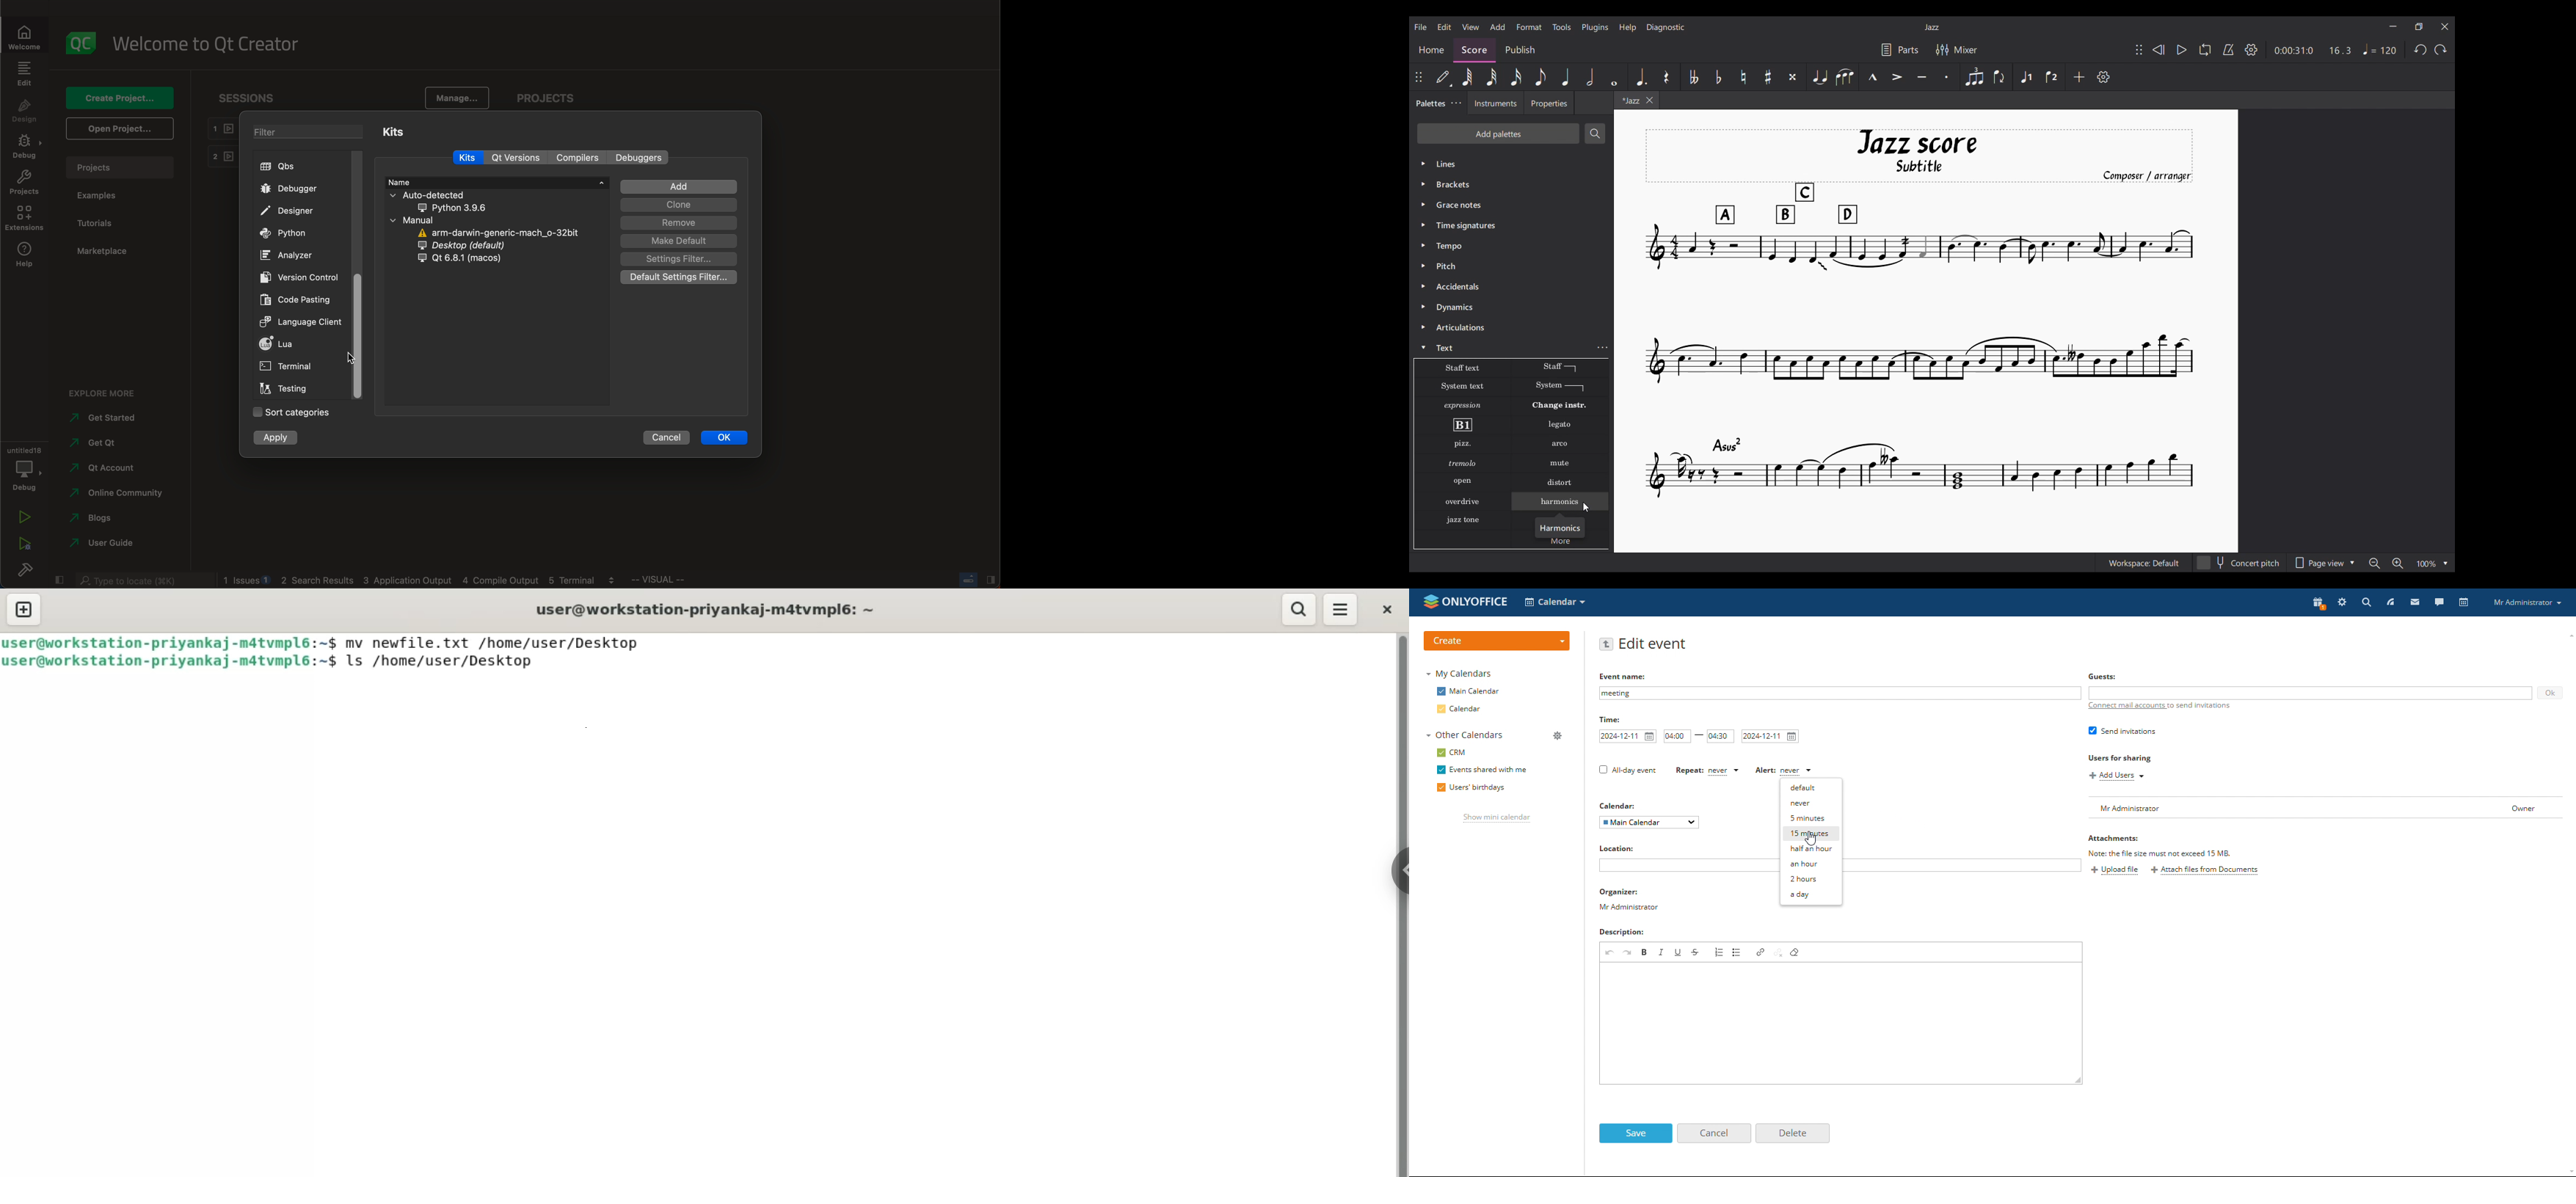 Image resolution: width=2576 pixels, height=1204 pixels. Describe the element at coordinates (680, 241) in the screenshot. I see `make` at that location.